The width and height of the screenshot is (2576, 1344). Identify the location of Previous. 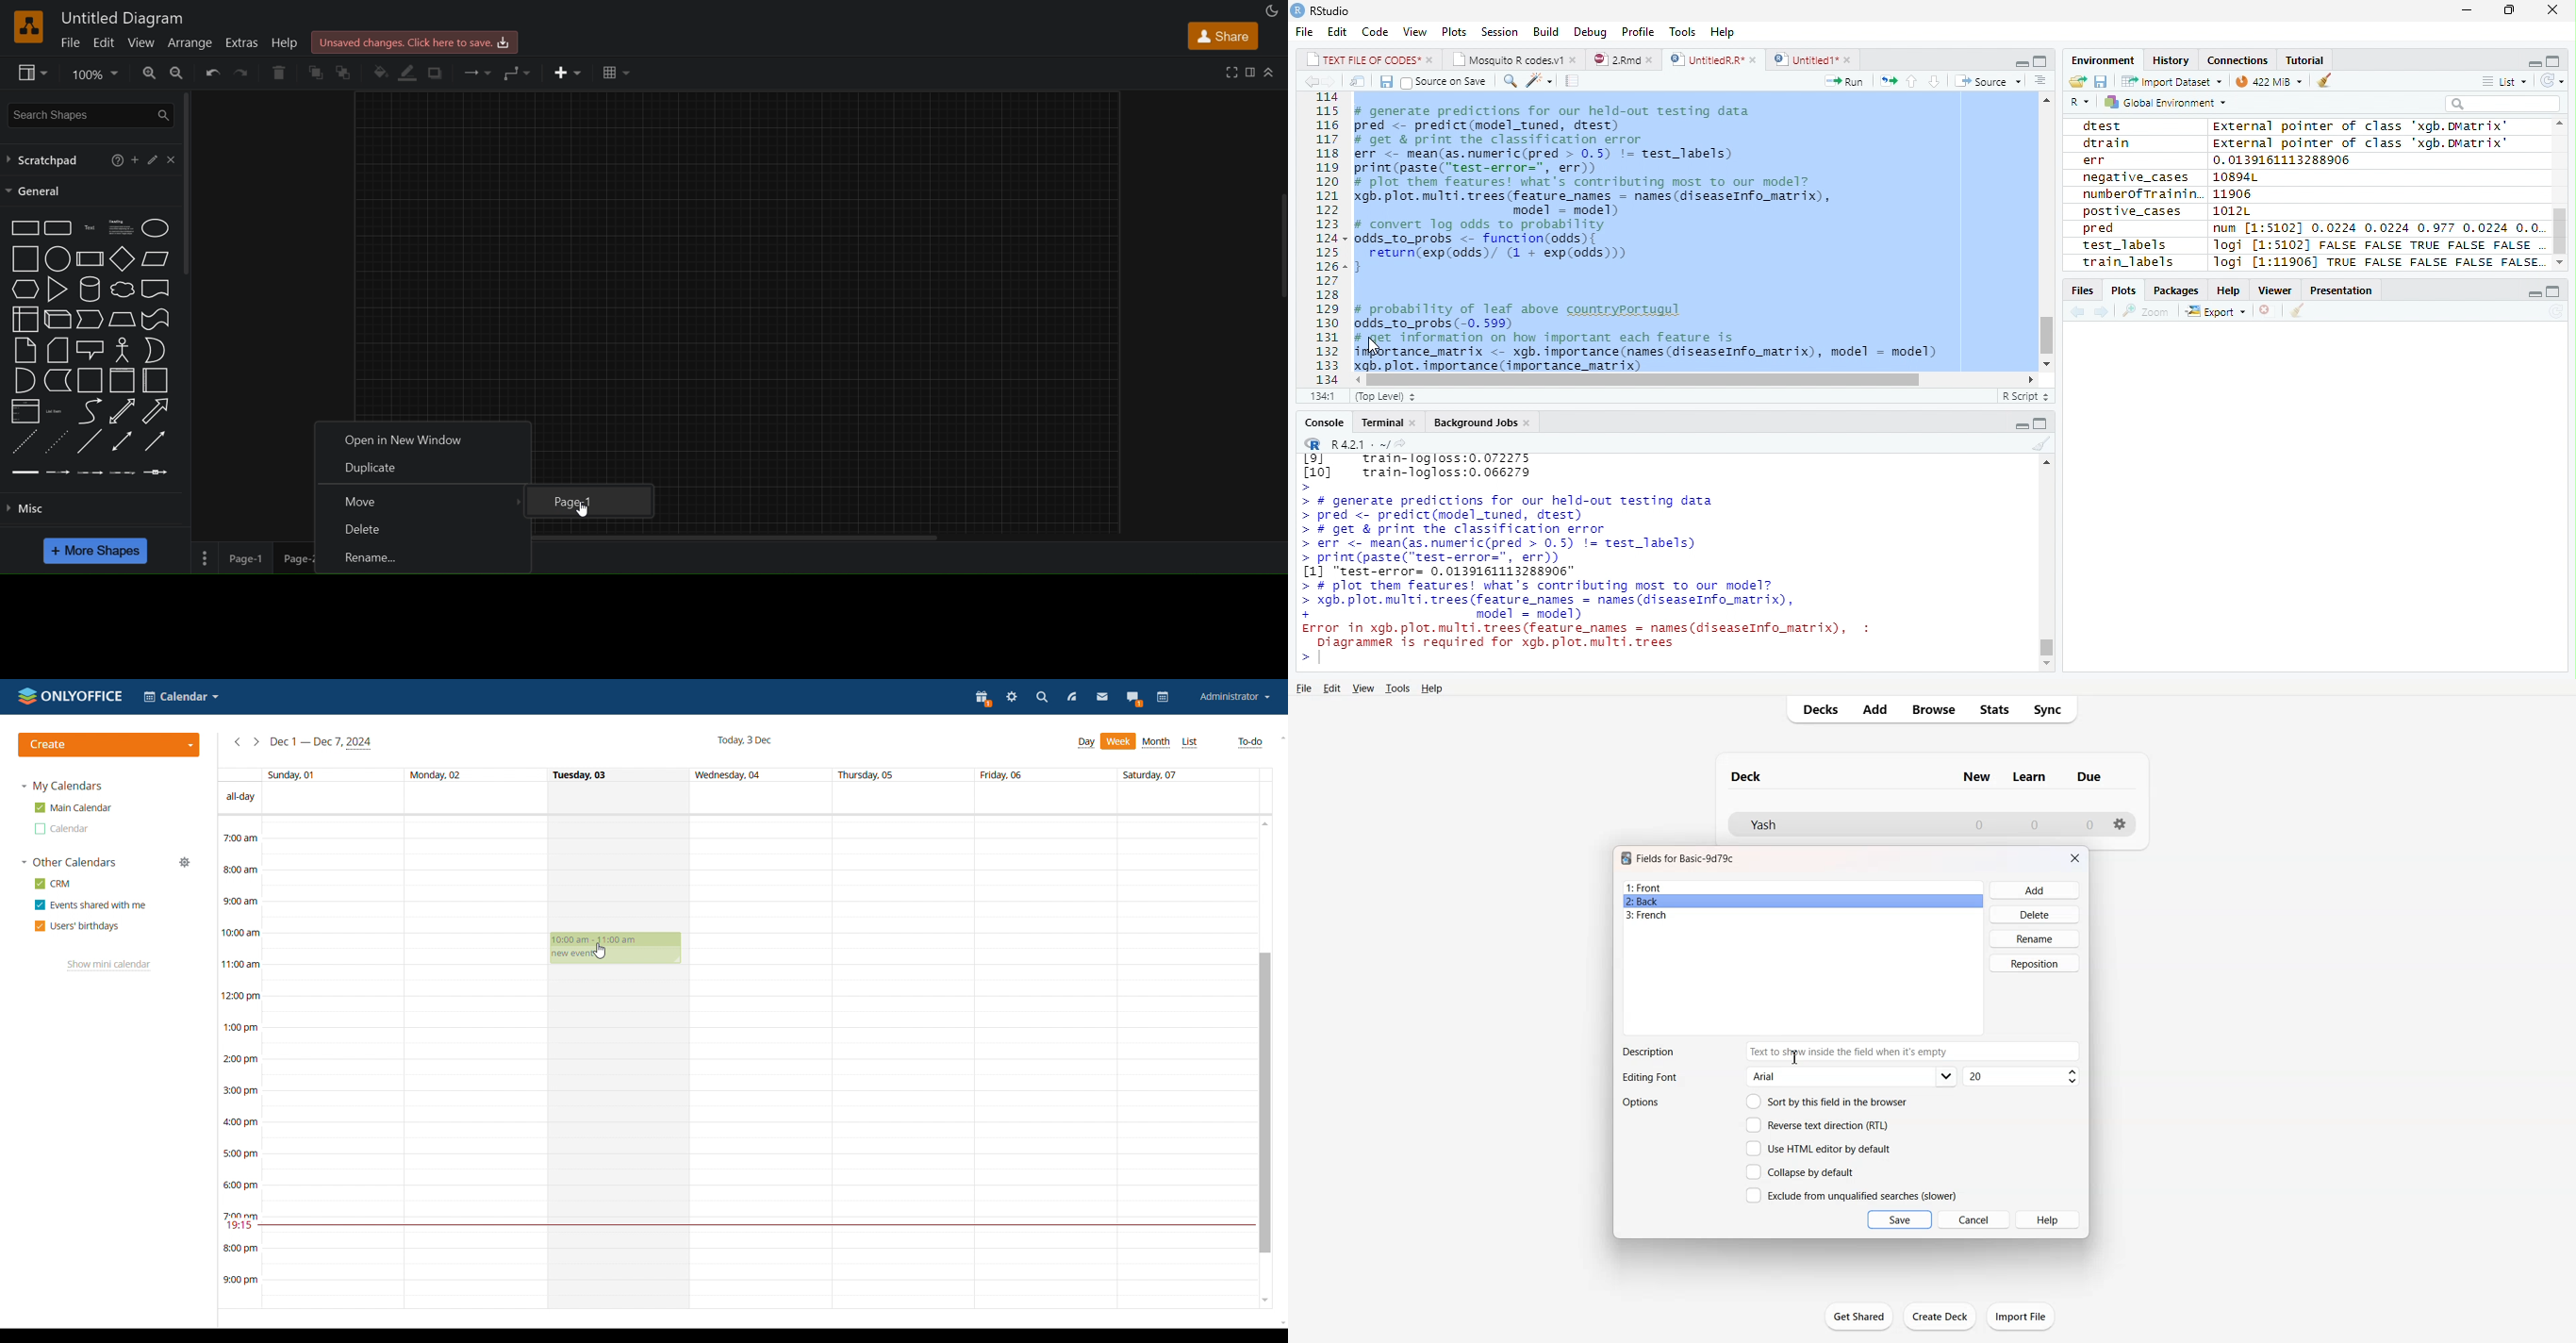
(2075, 310).